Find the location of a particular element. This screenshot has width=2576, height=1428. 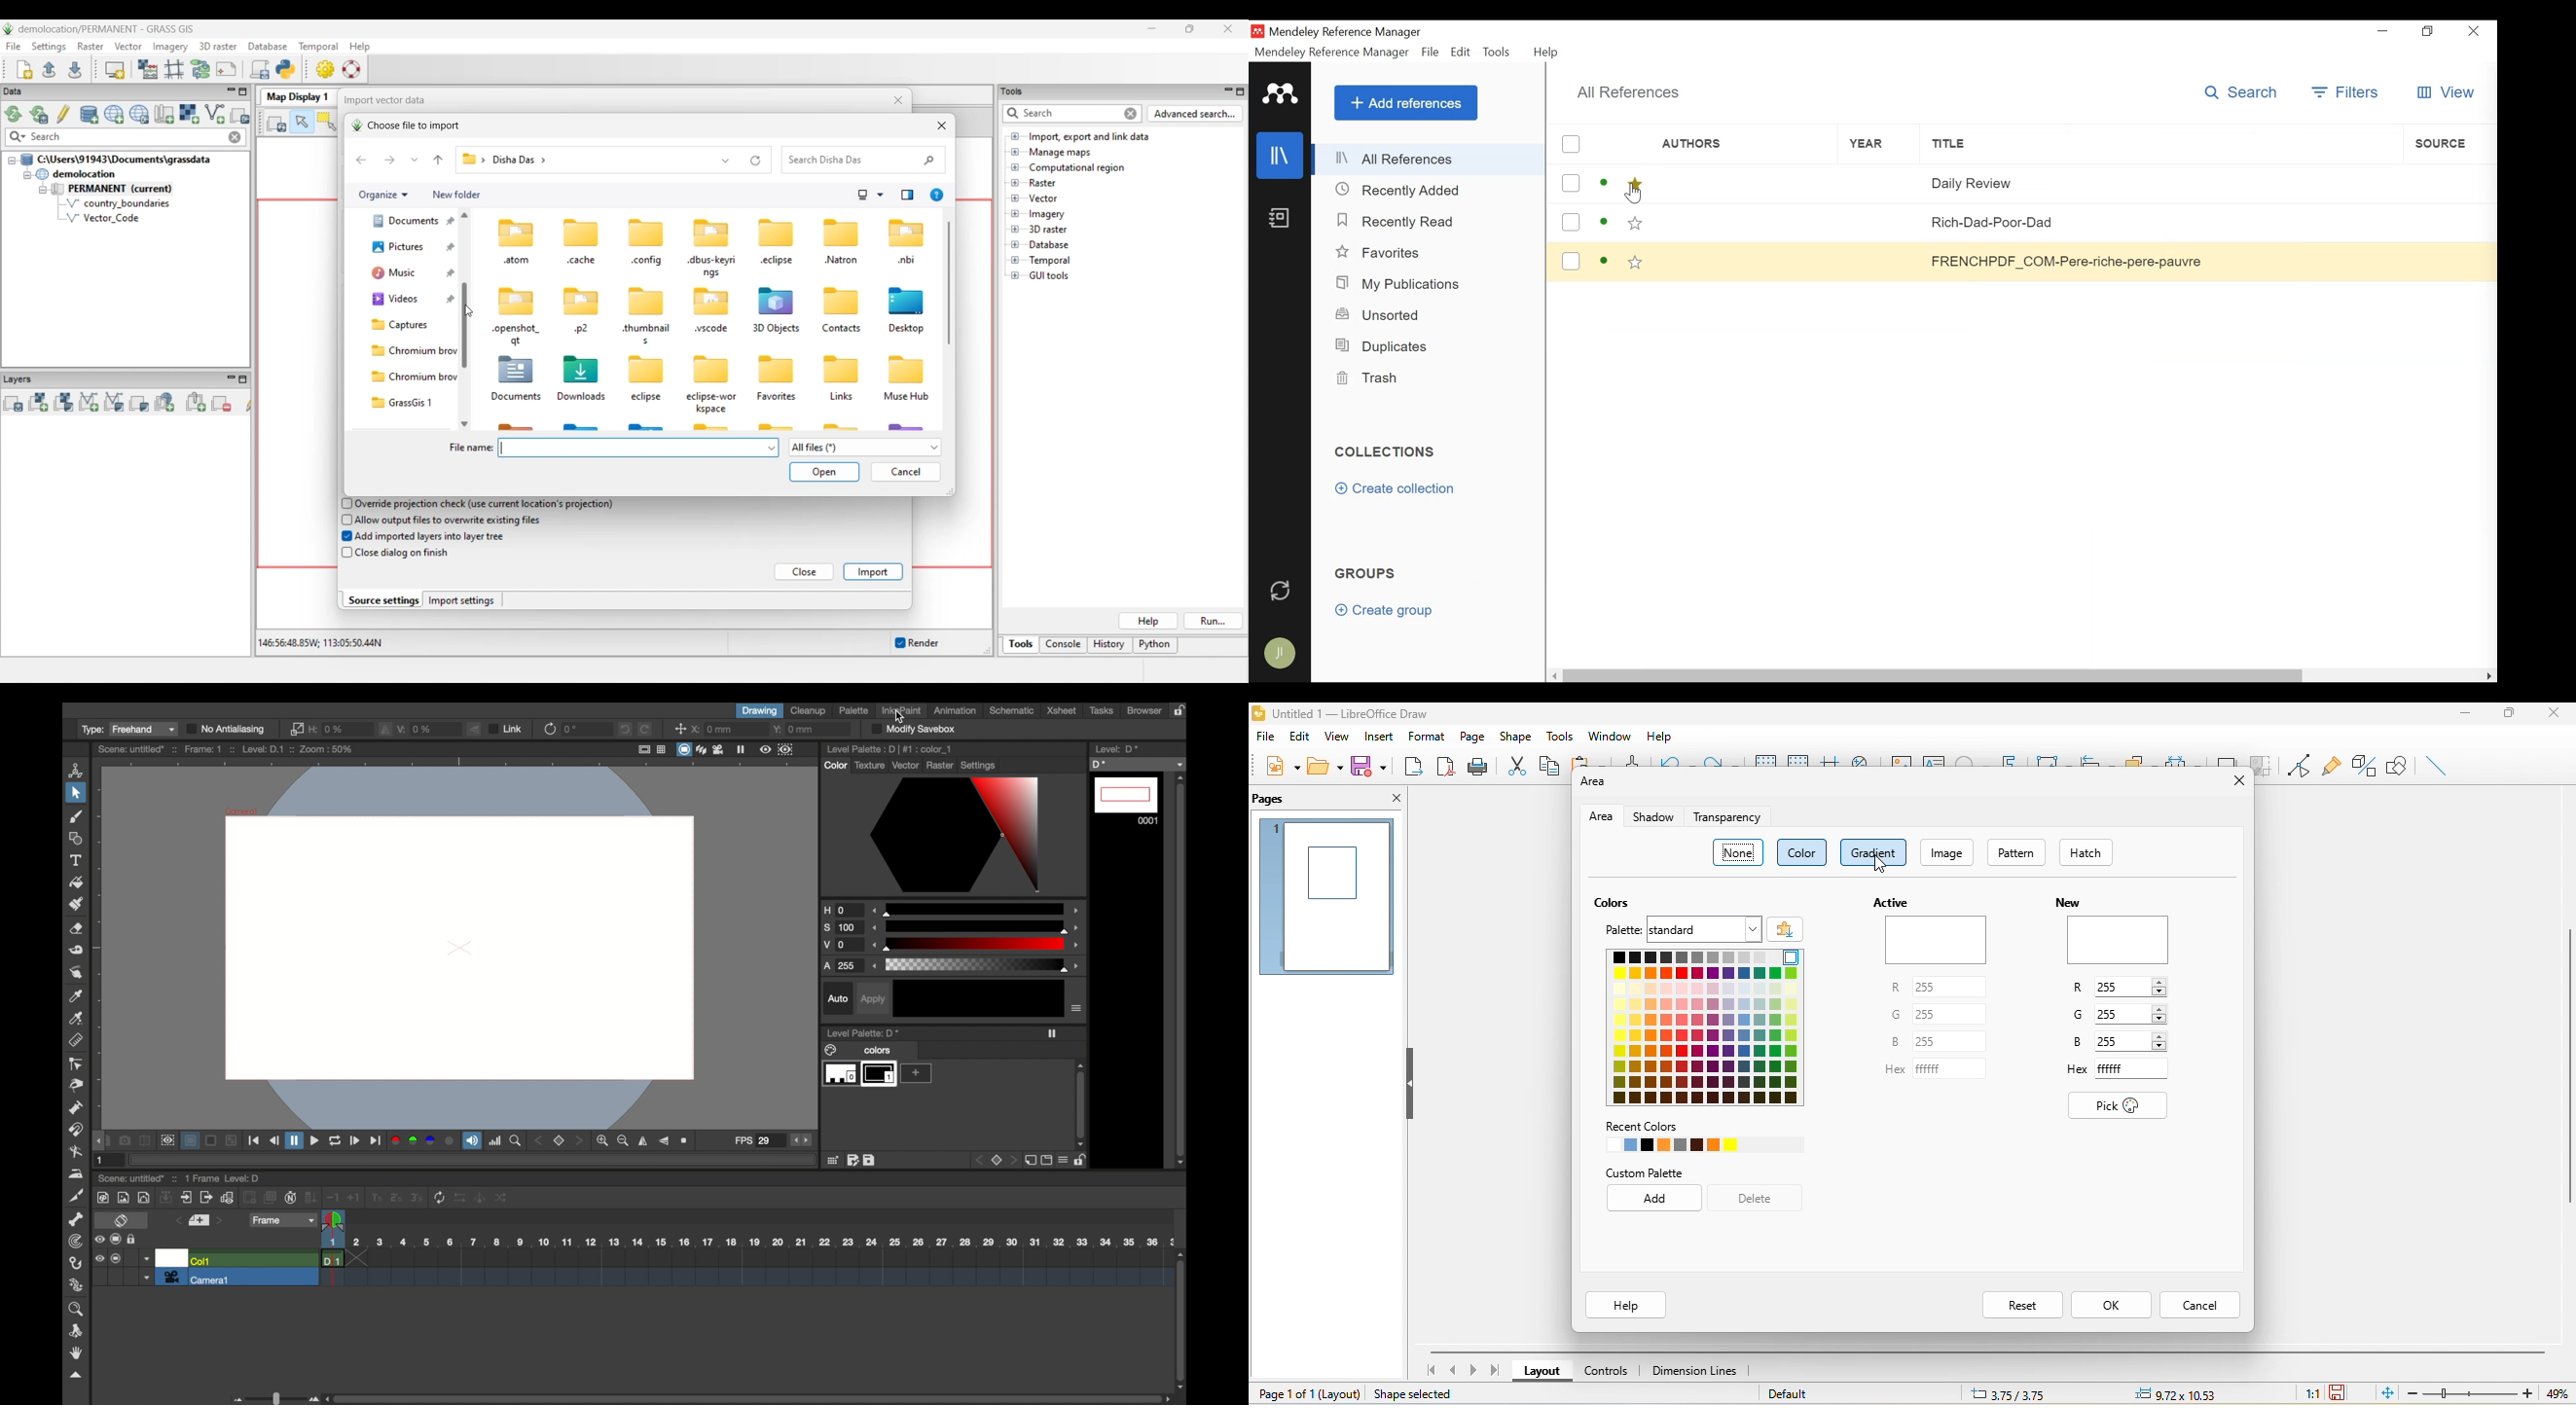

scroll box is located at coordinates (1081, 1106).